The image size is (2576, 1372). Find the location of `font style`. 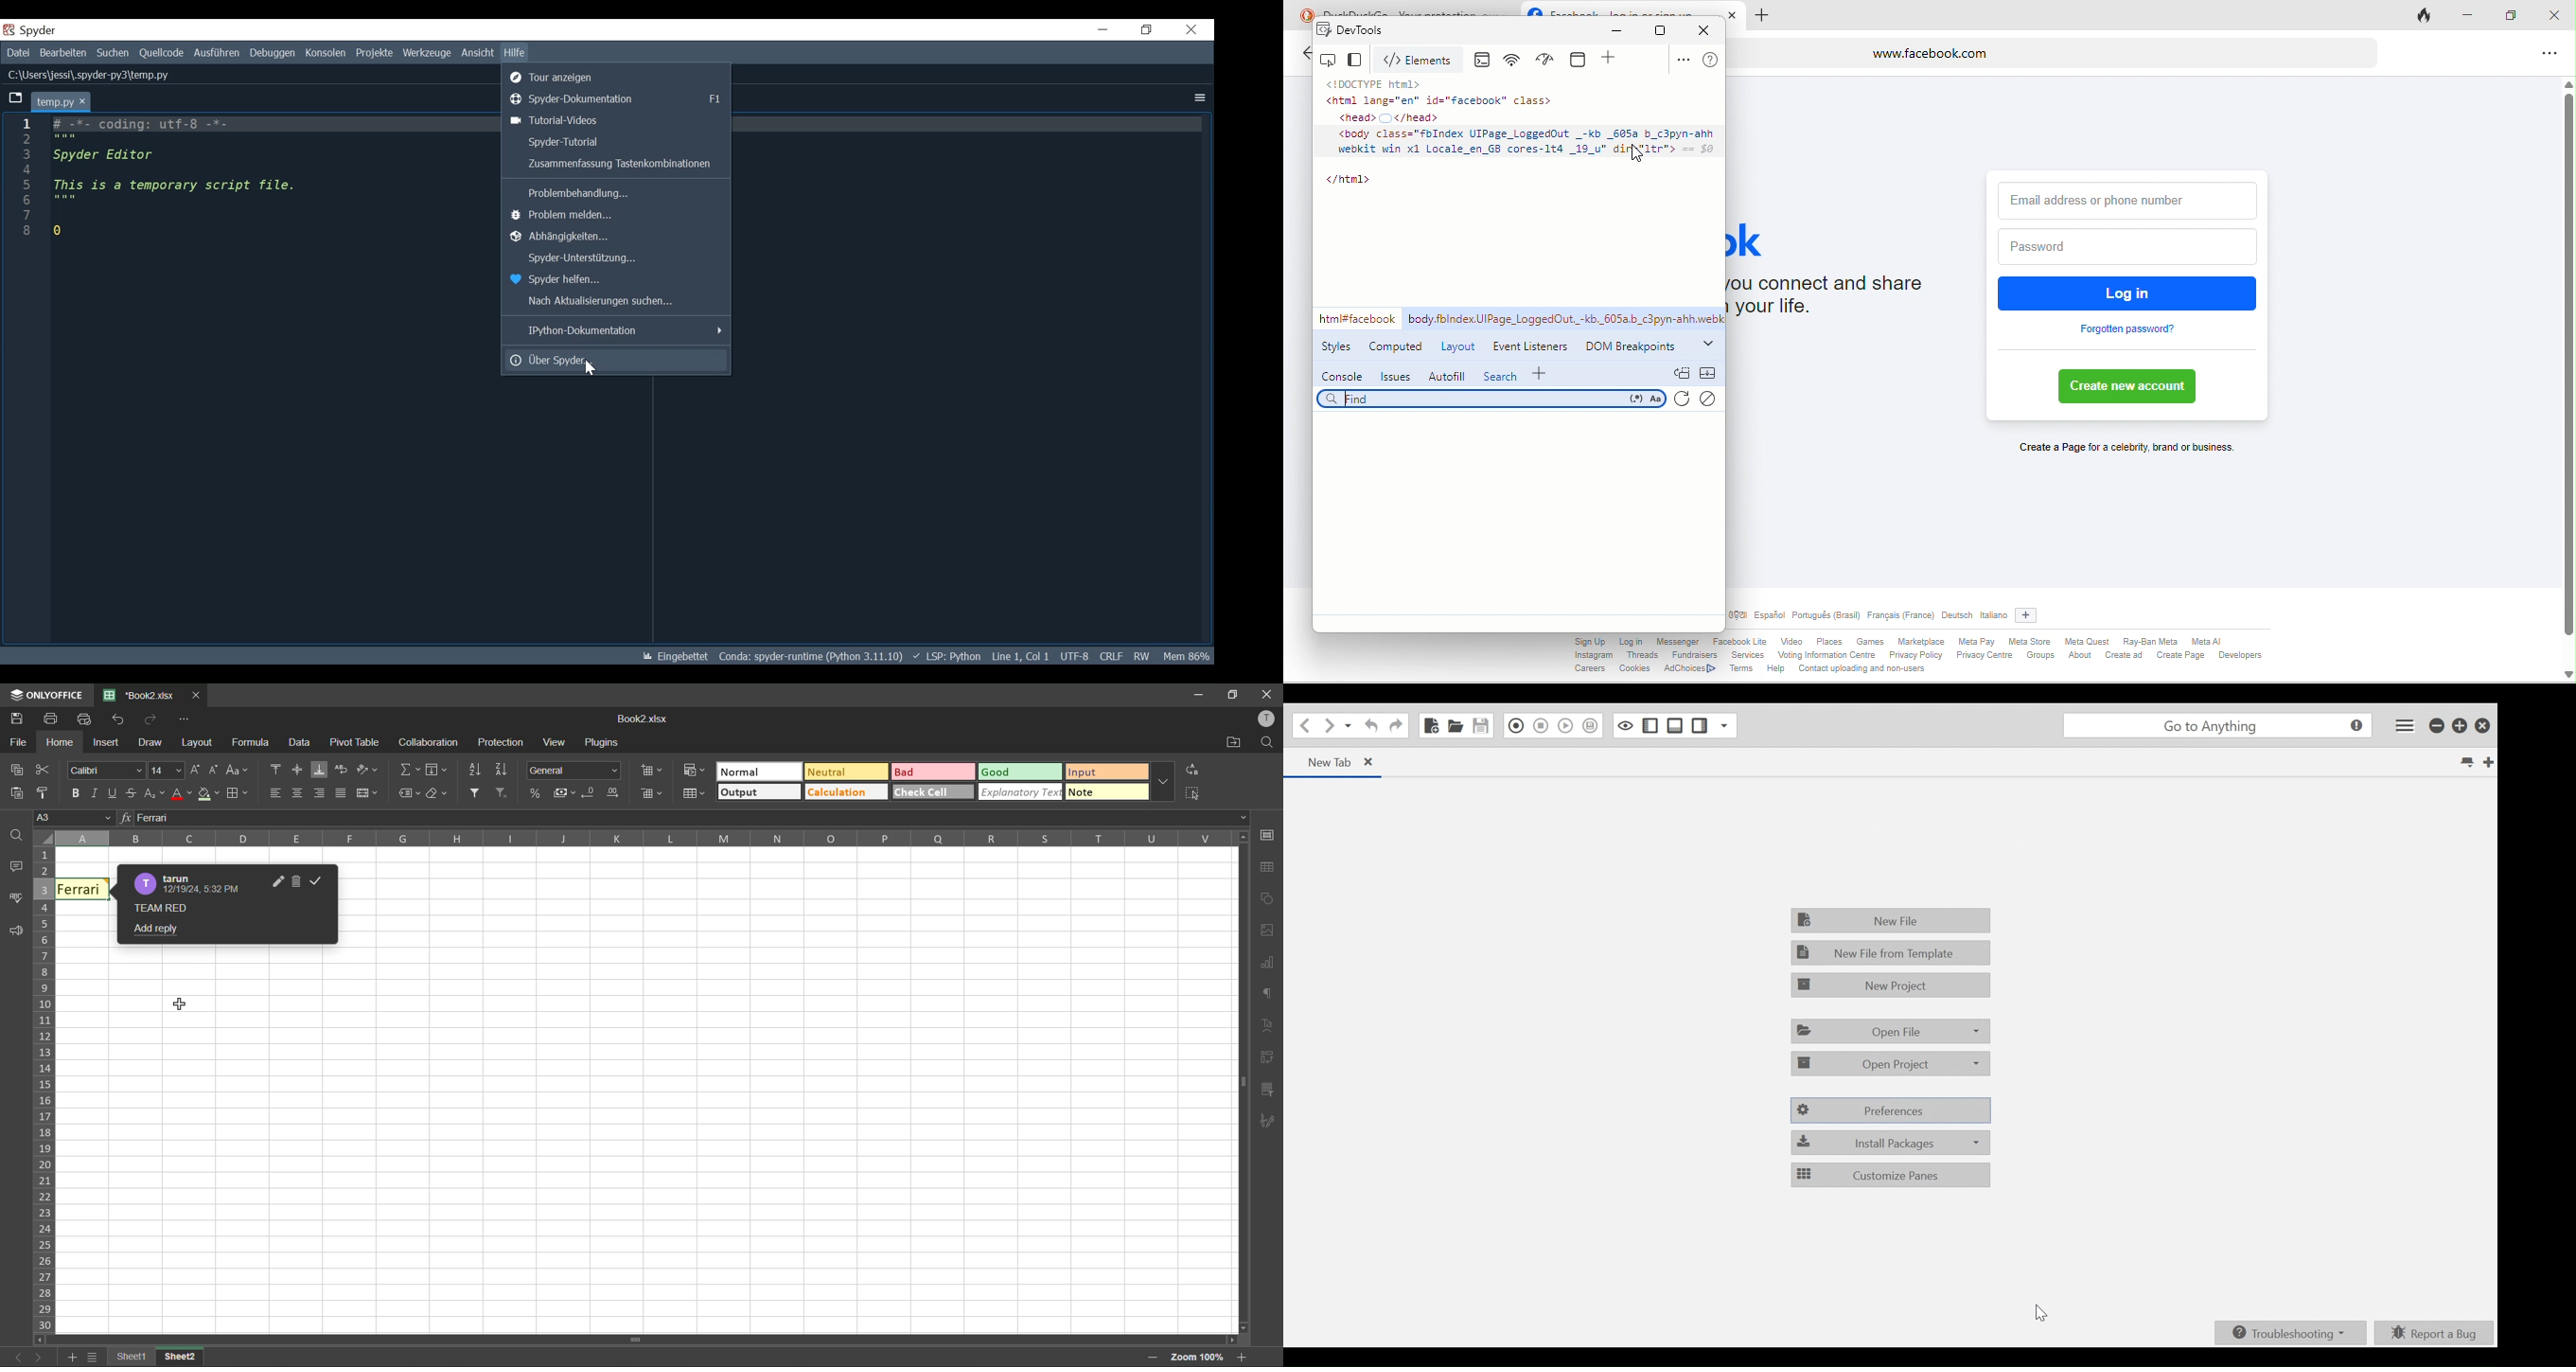

font style is located at coordinates (110, 769).